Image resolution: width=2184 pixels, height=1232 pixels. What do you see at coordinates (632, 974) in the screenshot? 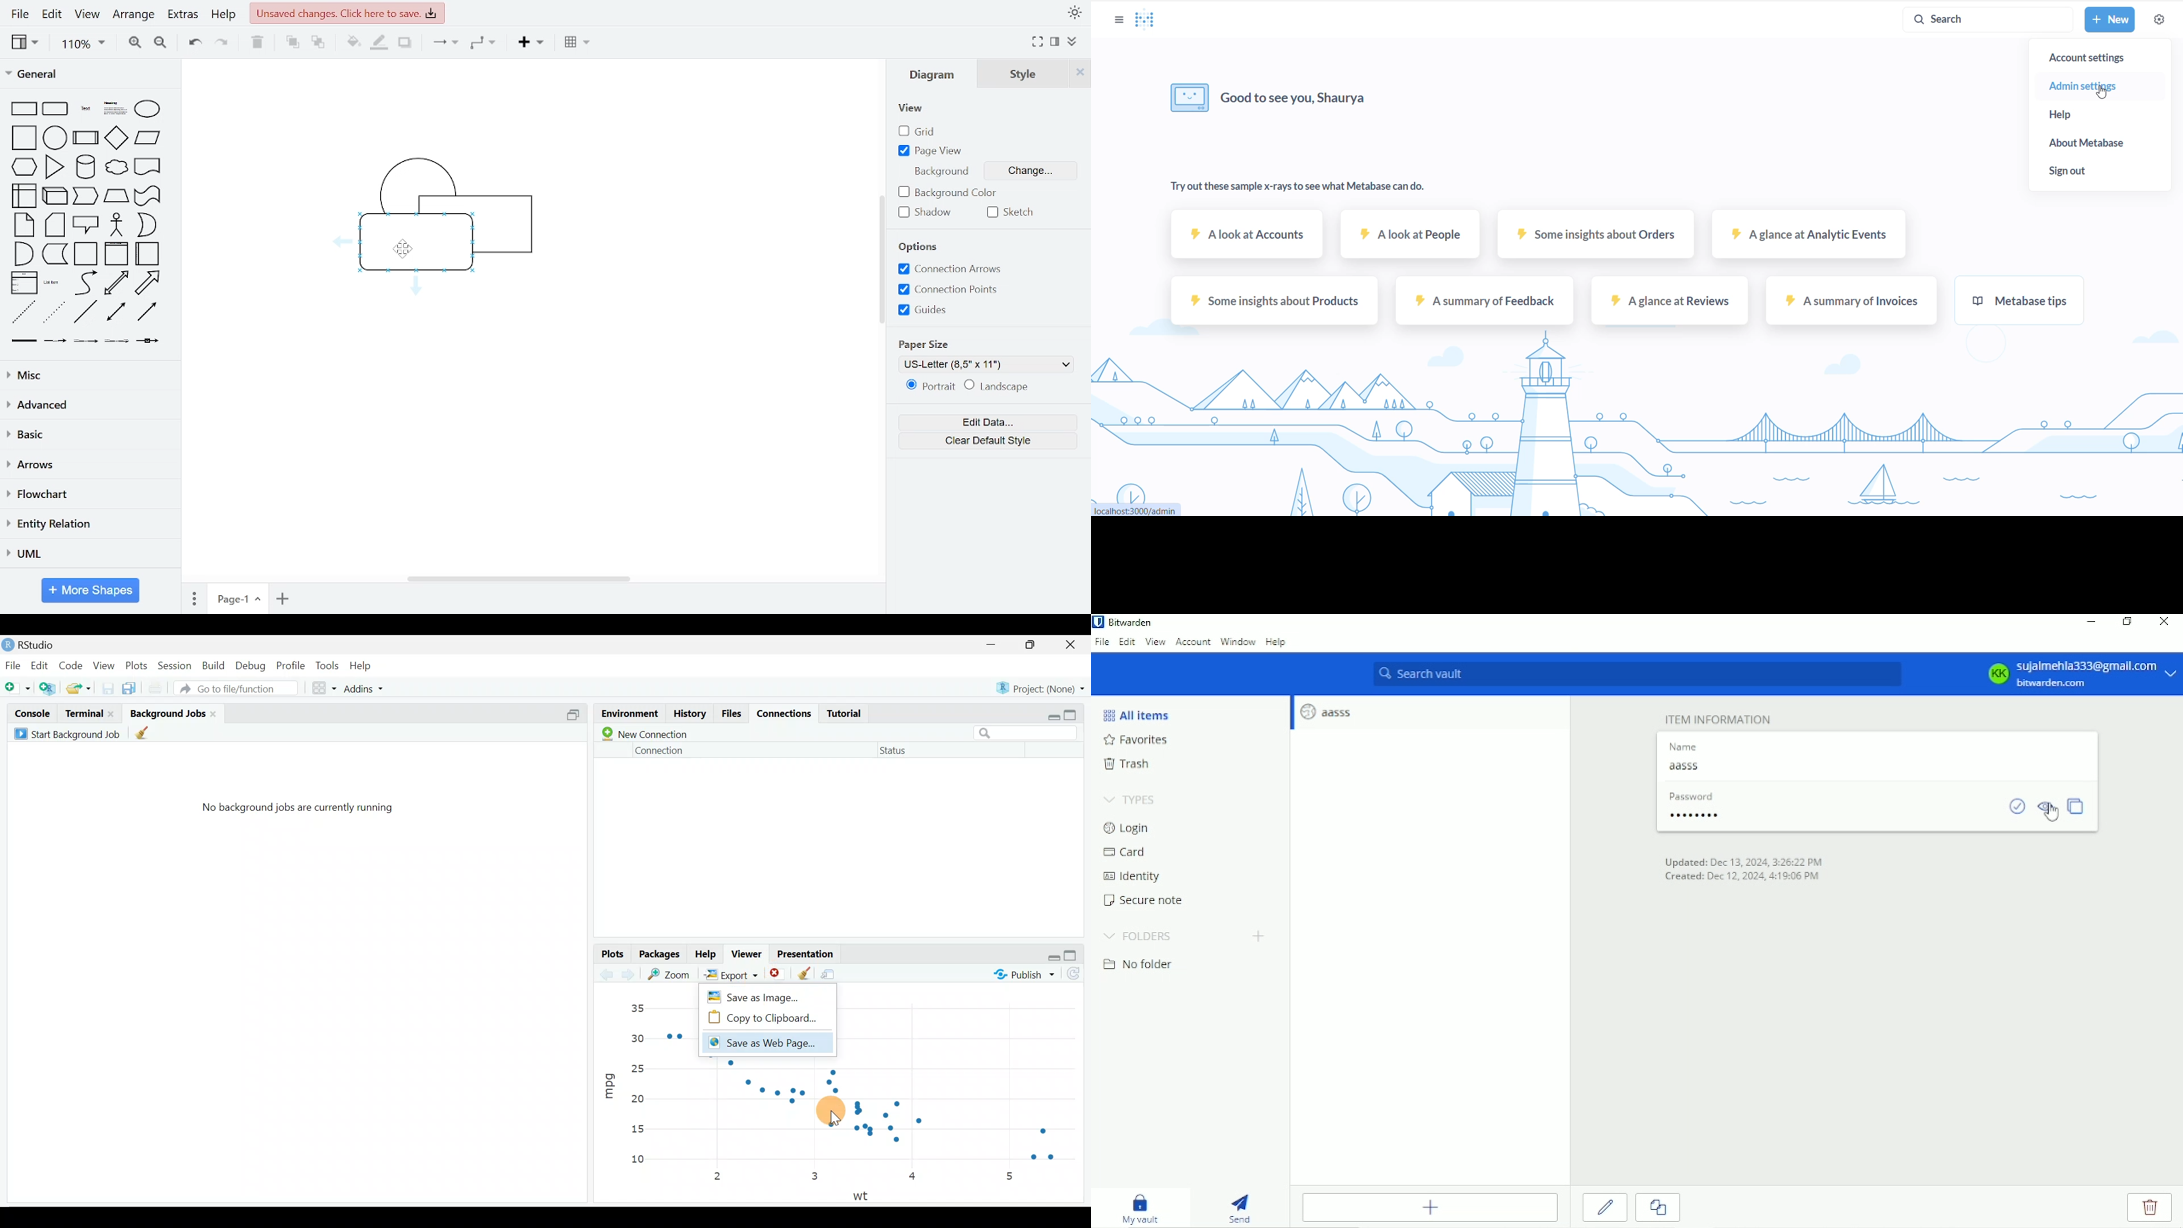
I see `Go forward` at bounding box center [632, 974].